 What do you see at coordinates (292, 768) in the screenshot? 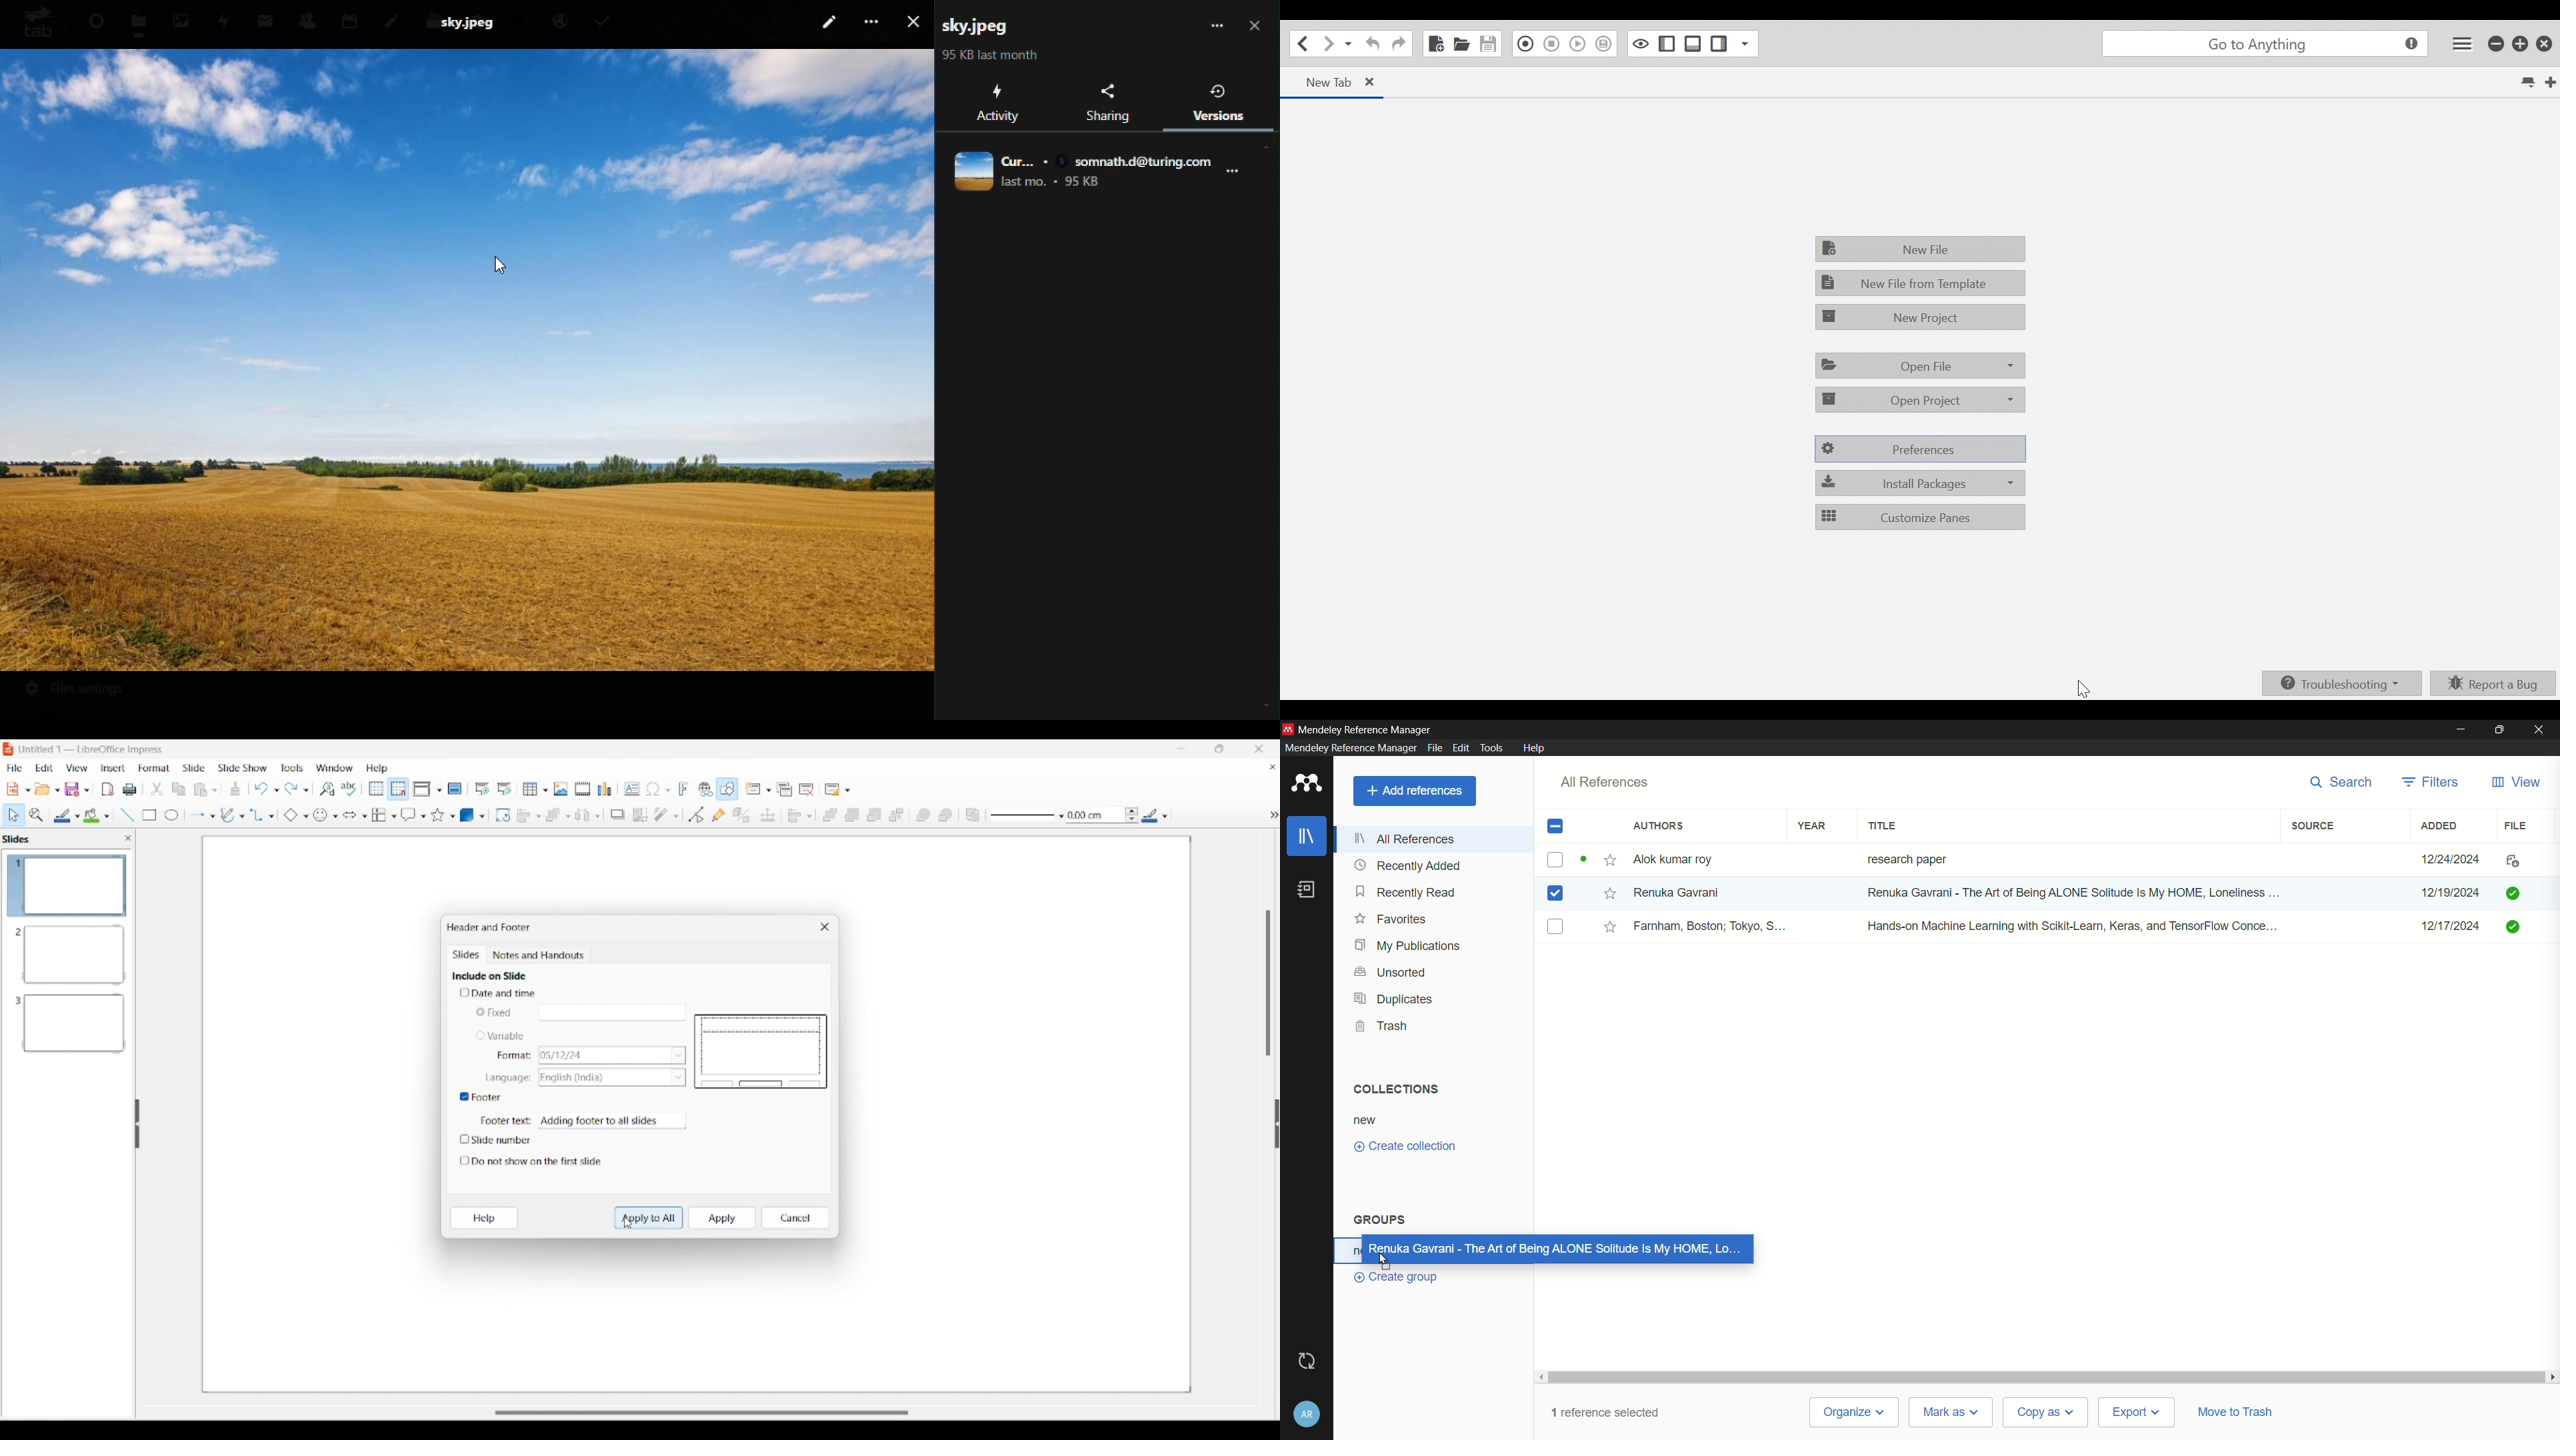
I see `Tools menu` at bounding box center [292, 768].